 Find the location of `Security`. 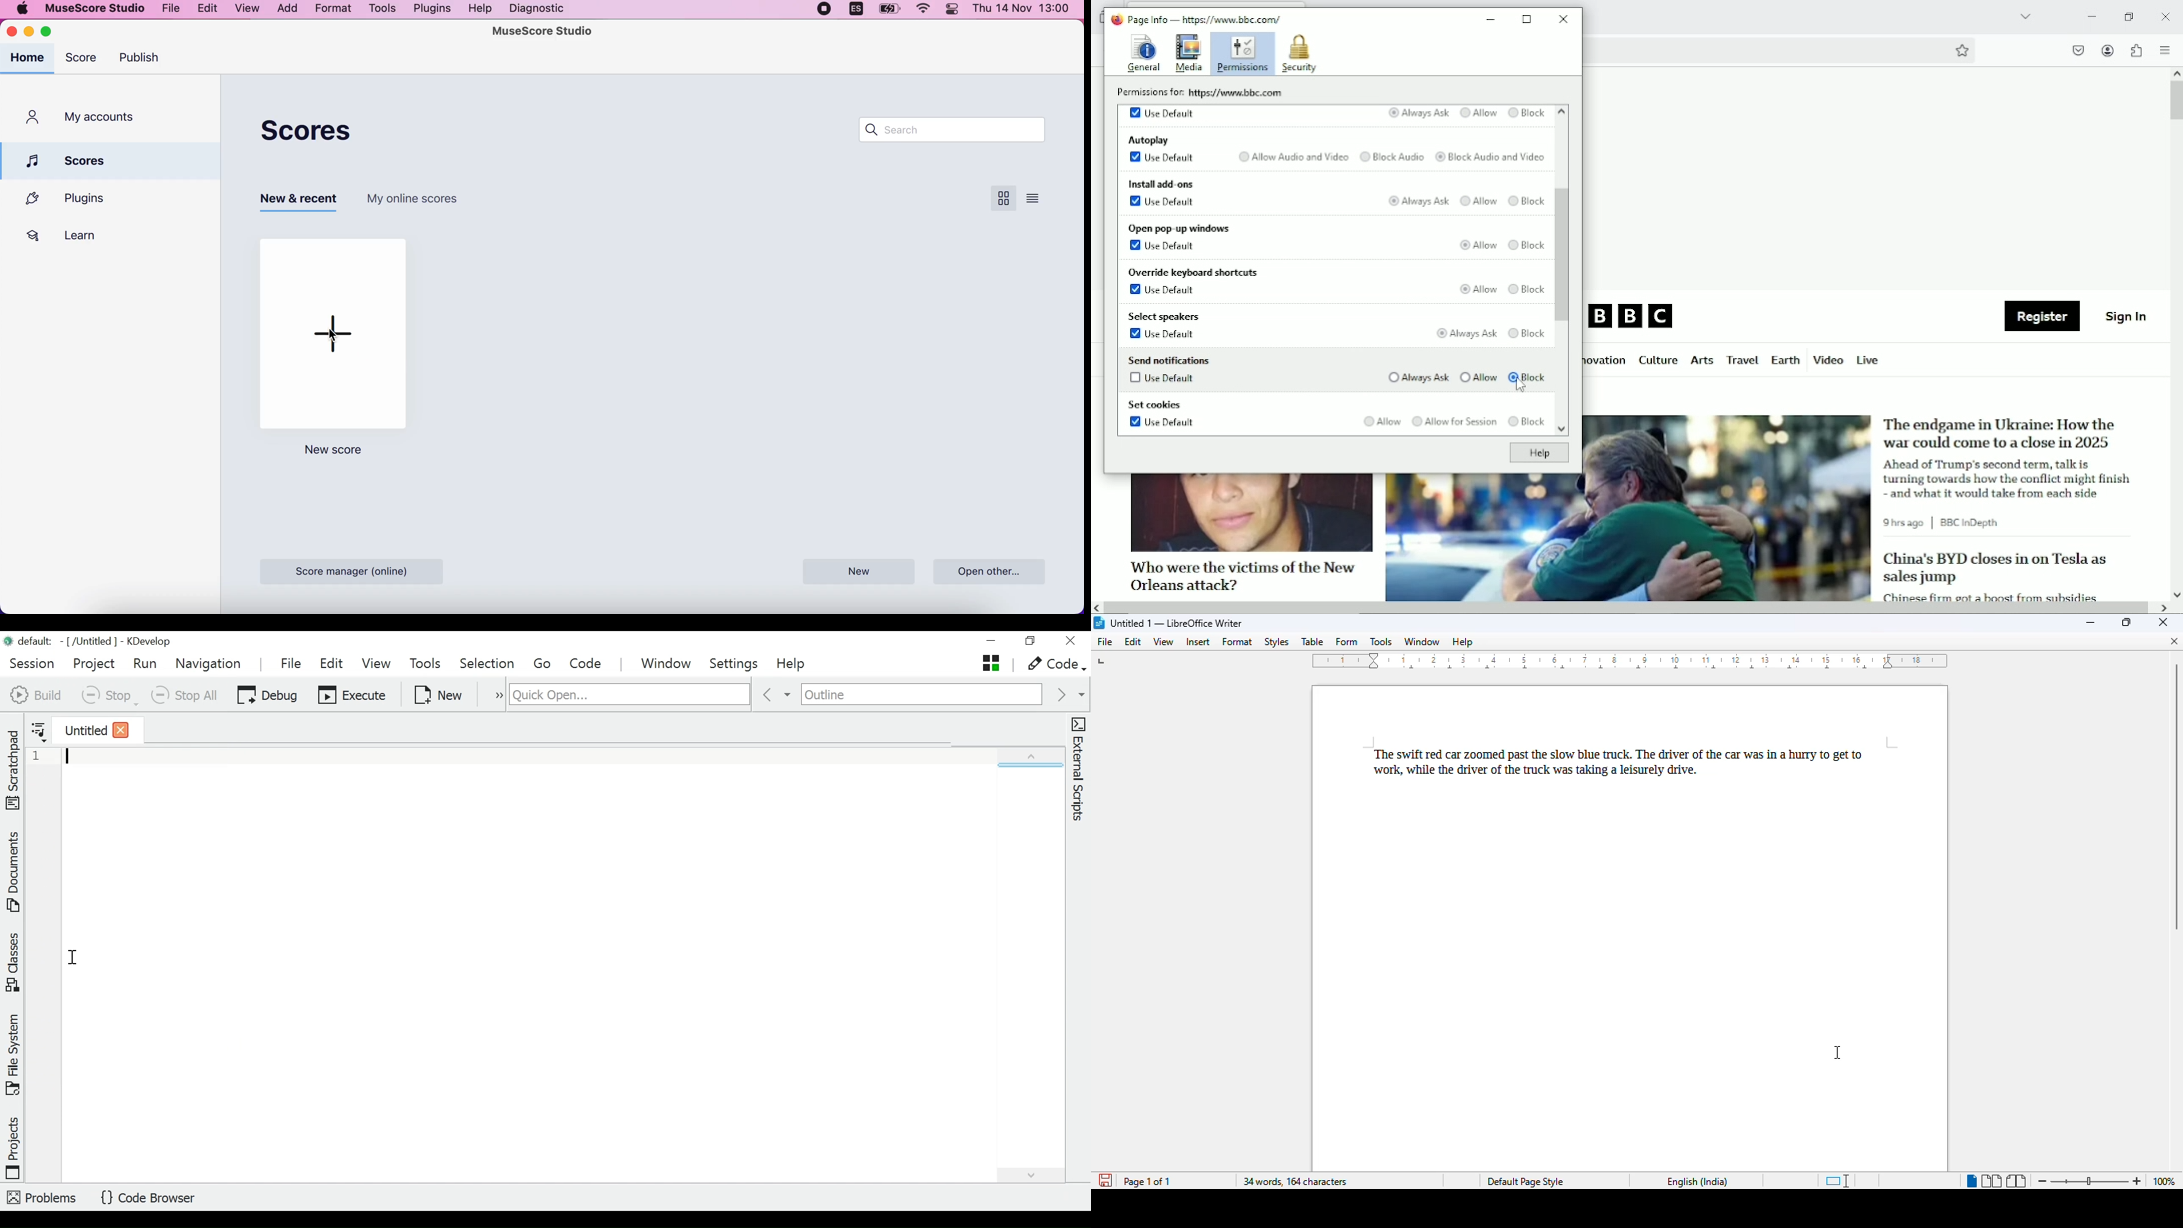

Security is located at coordinates (1299, 54).